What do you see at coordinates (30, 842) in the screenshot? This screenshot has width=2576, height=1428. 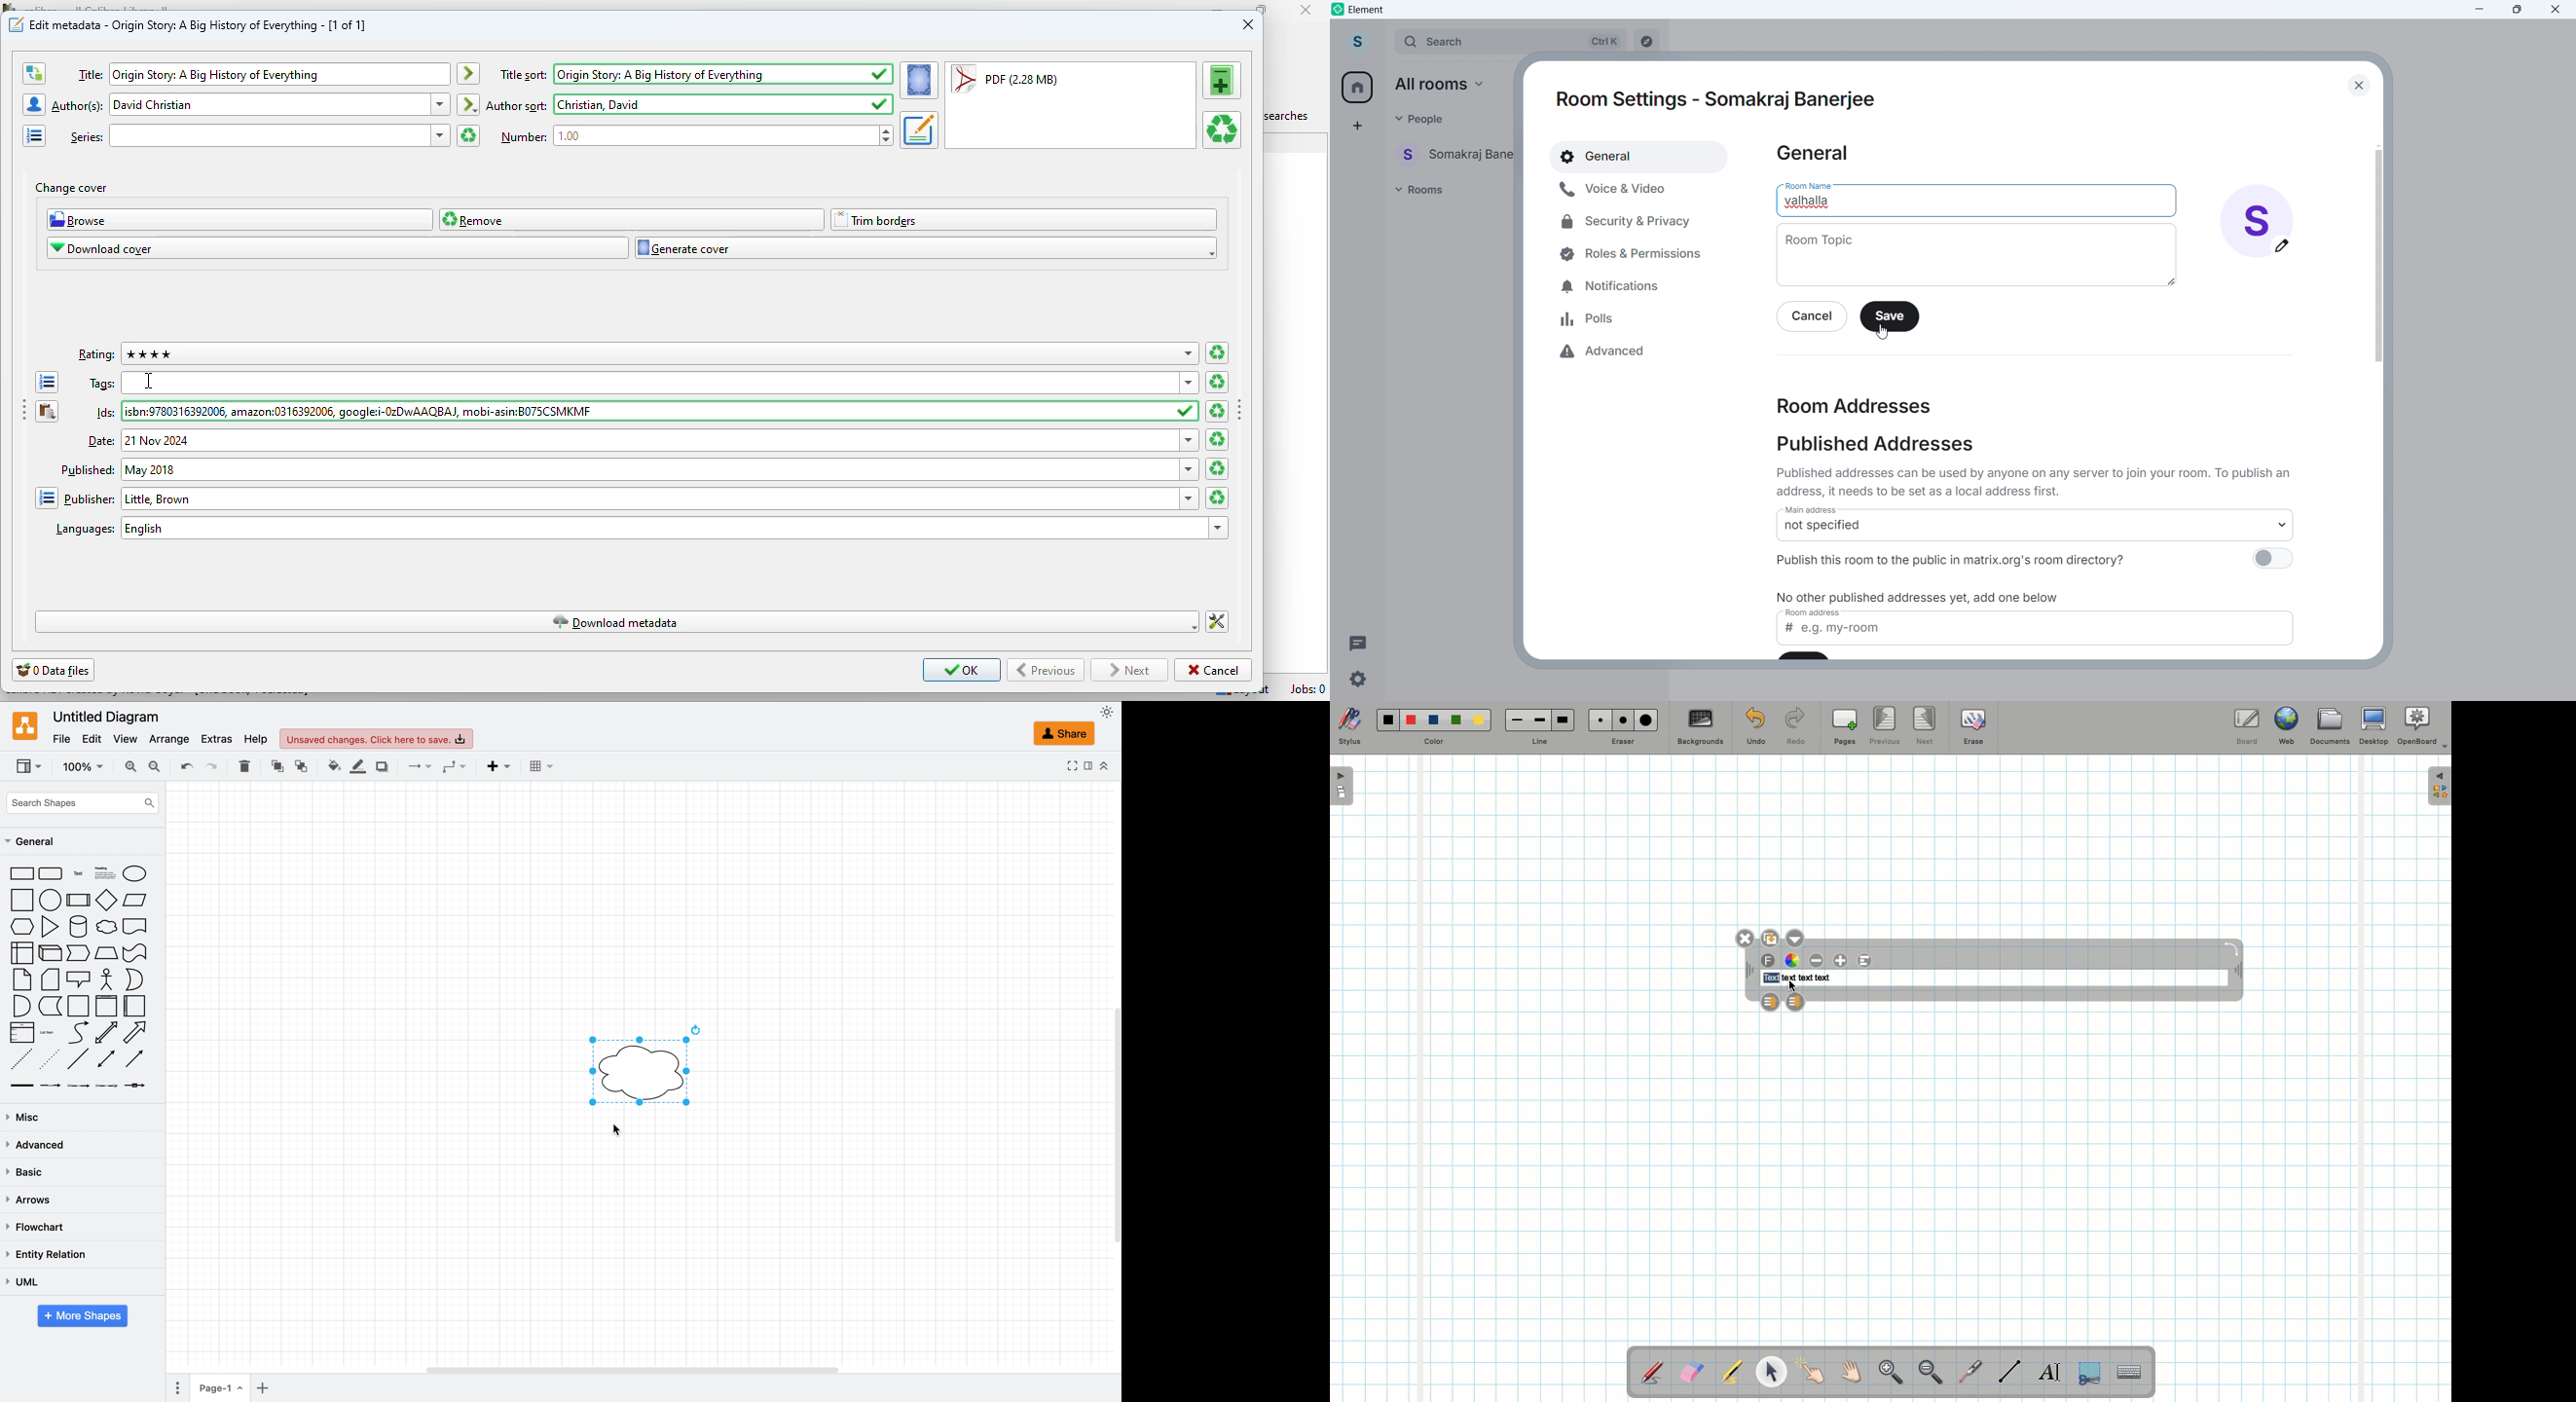 I see `general` at bounding box center [30, 842].